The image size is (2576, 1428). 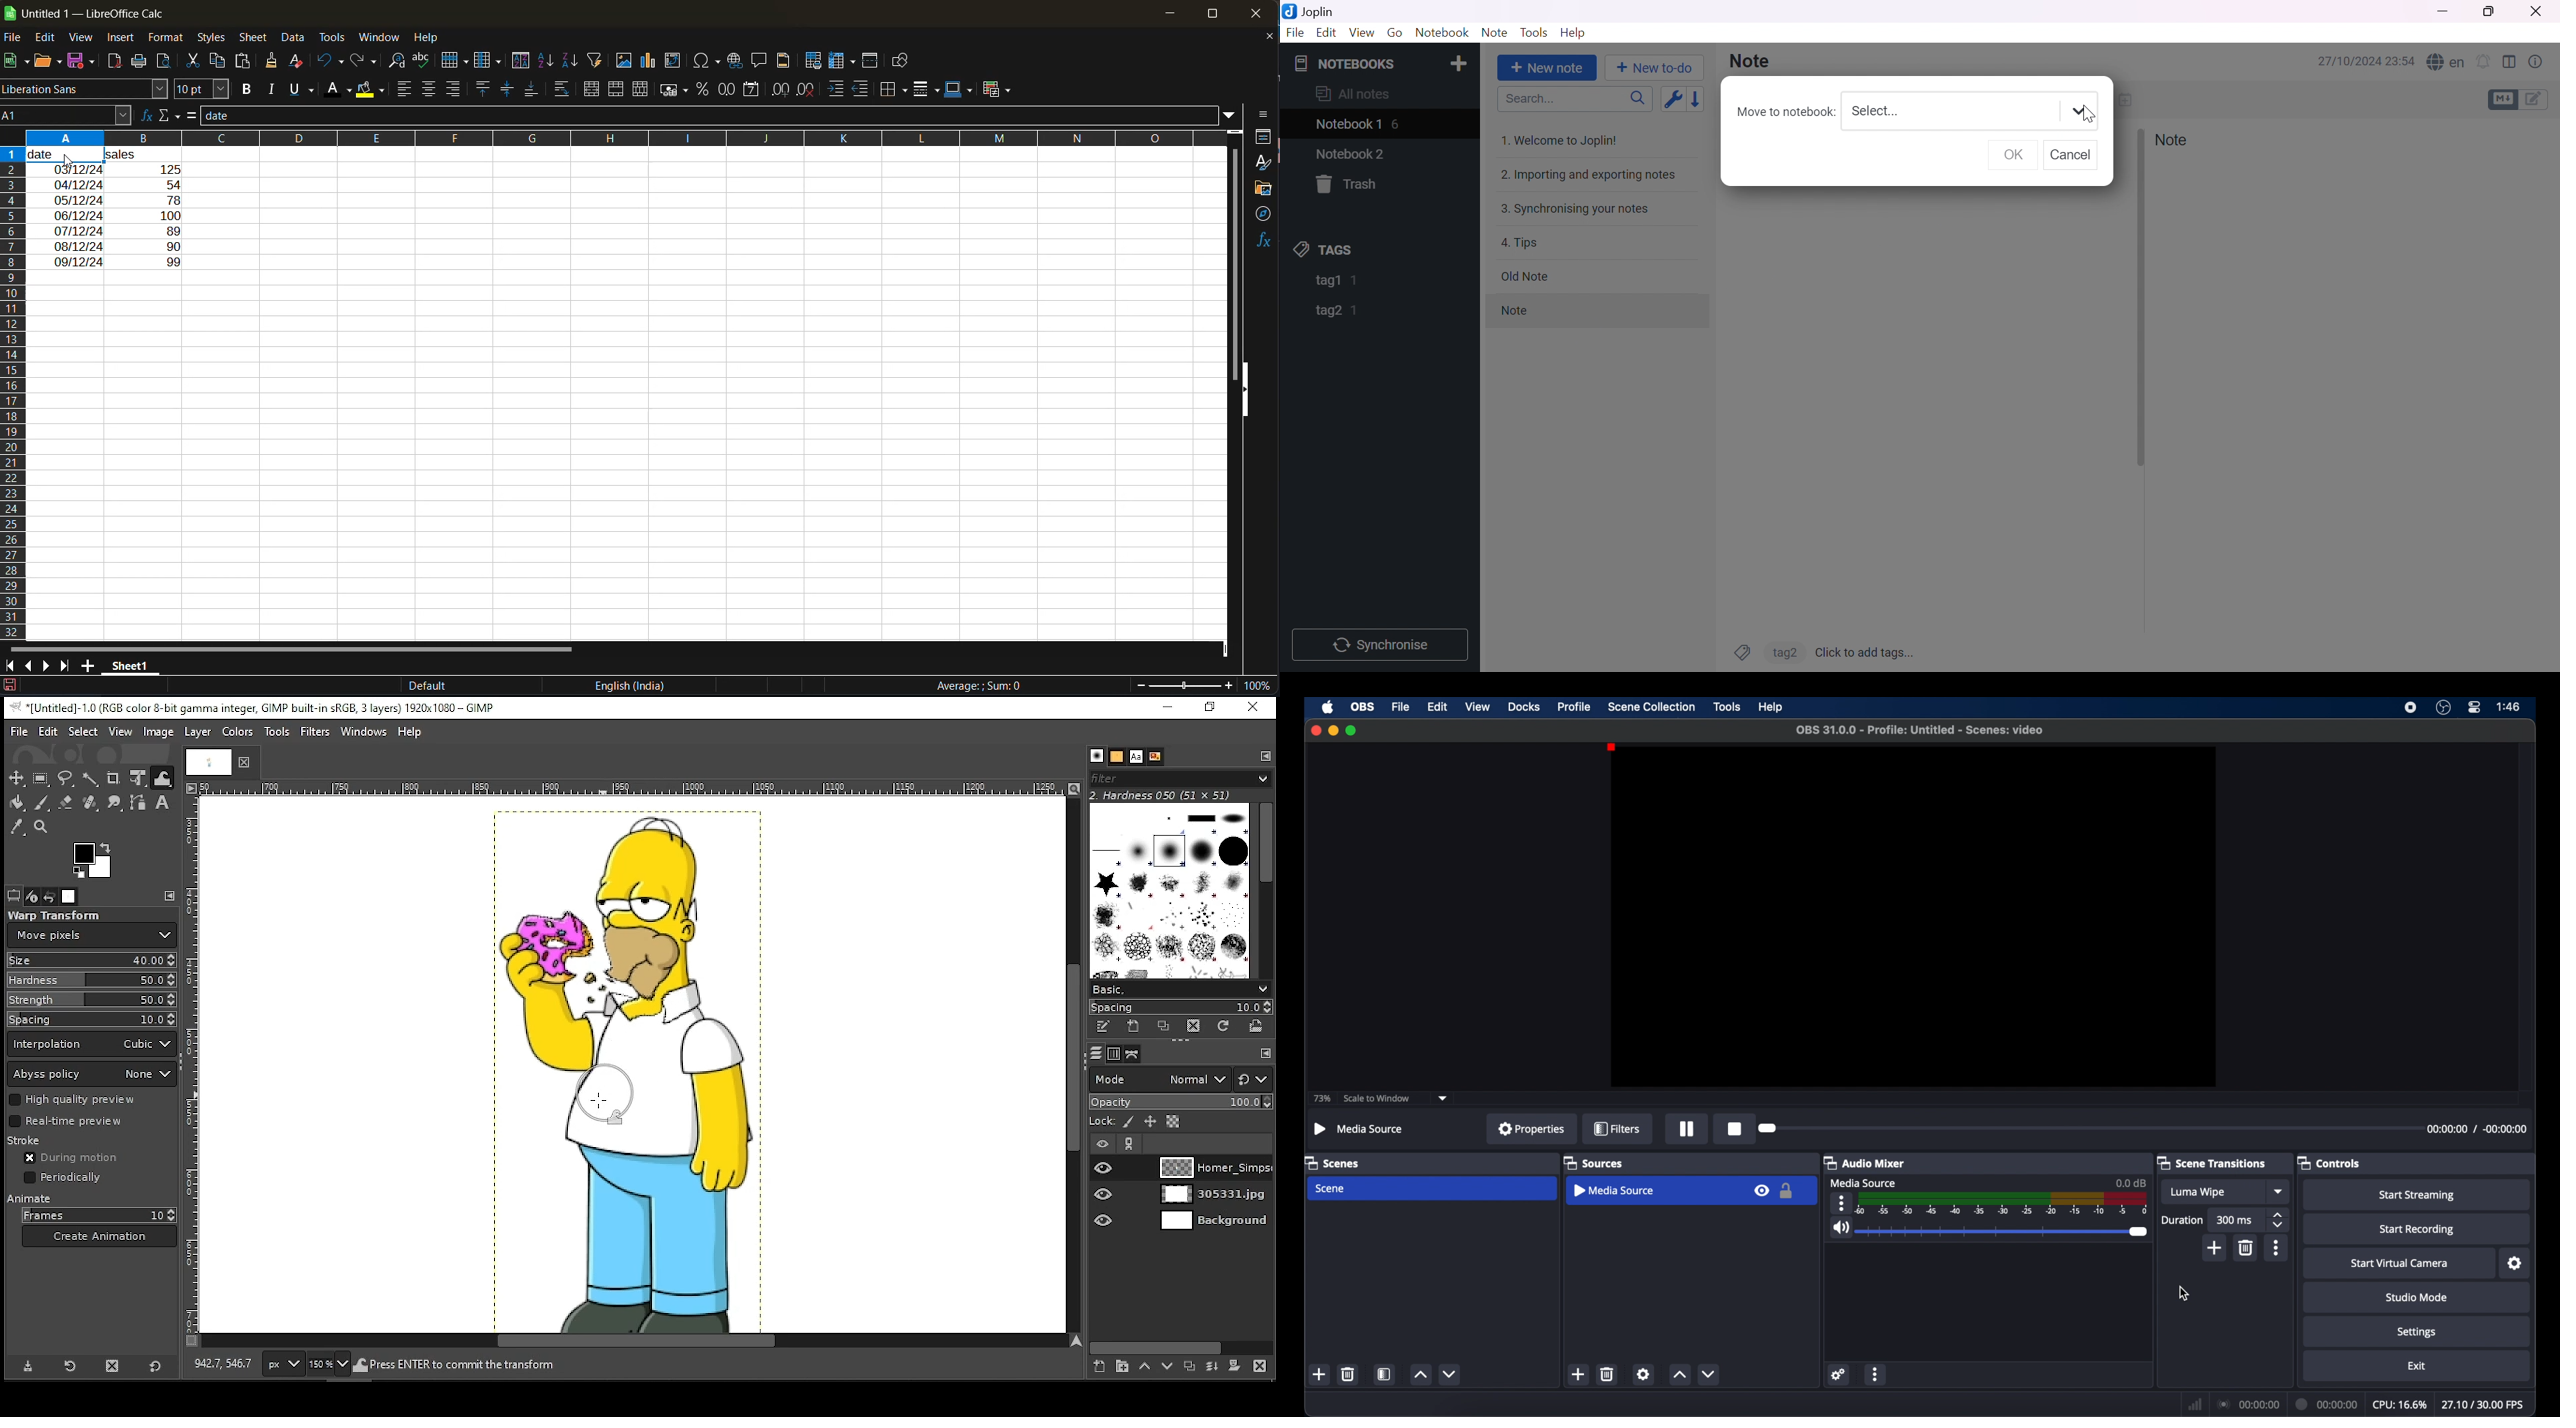 I want to click on sources, so click(x=1593, y=1164).